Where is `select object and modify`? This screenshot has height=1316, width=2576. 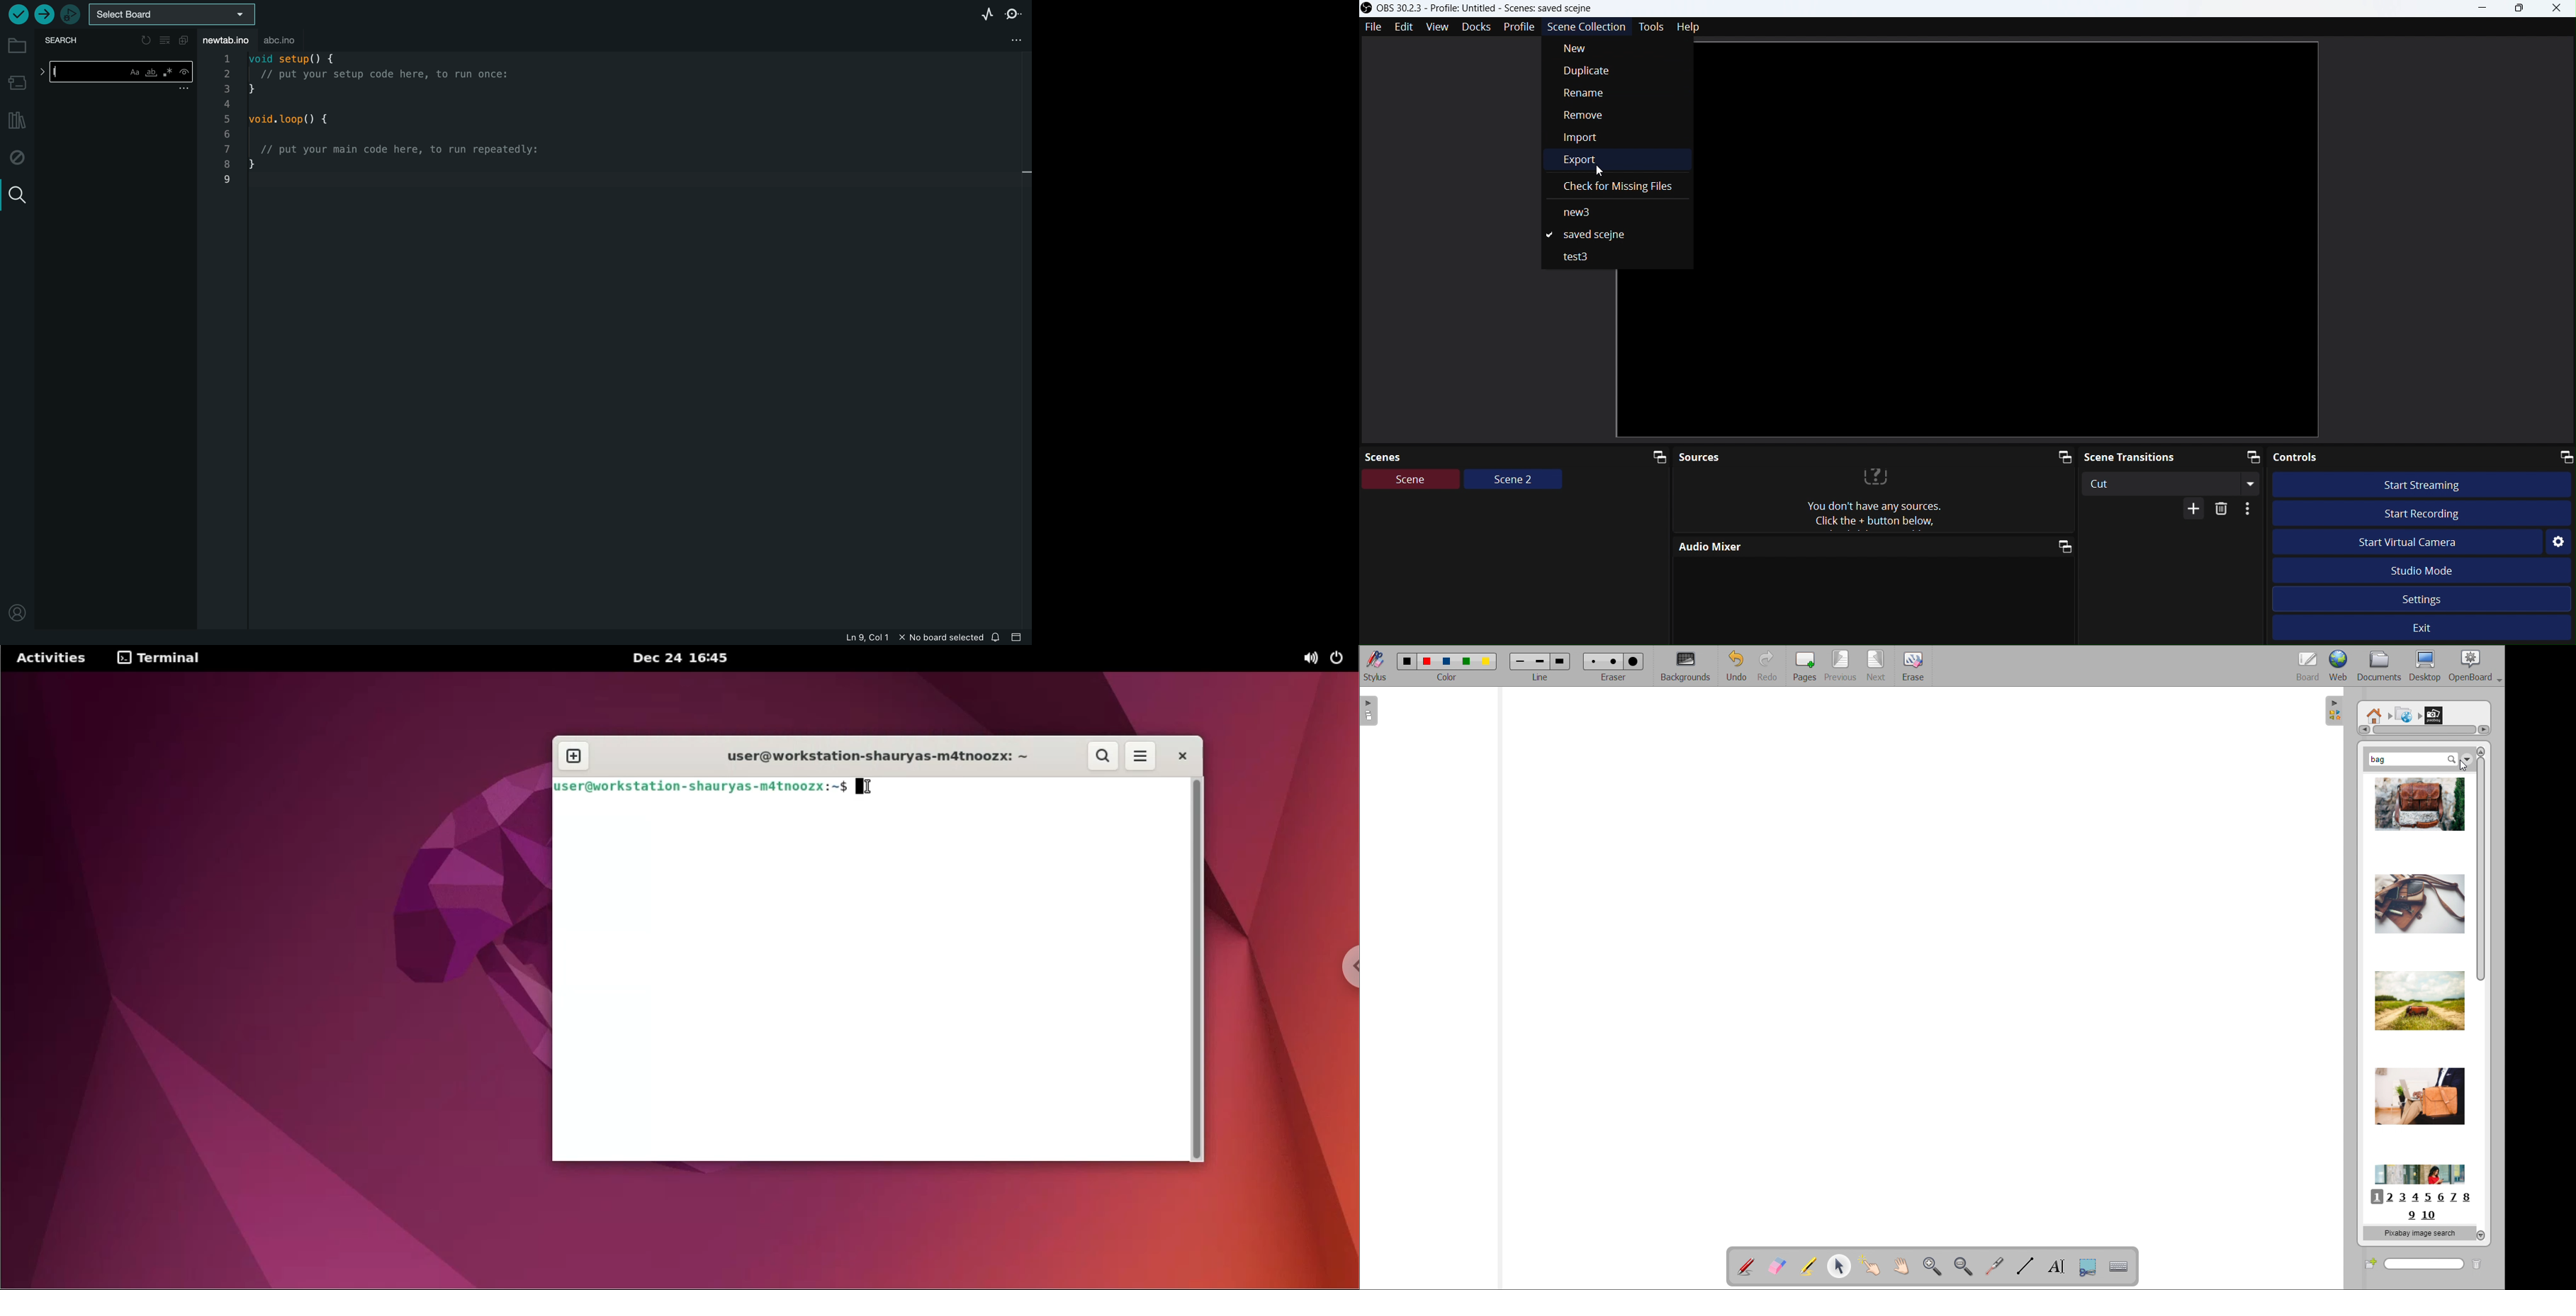
select object and modify is located at coordinates (1839, 1266).